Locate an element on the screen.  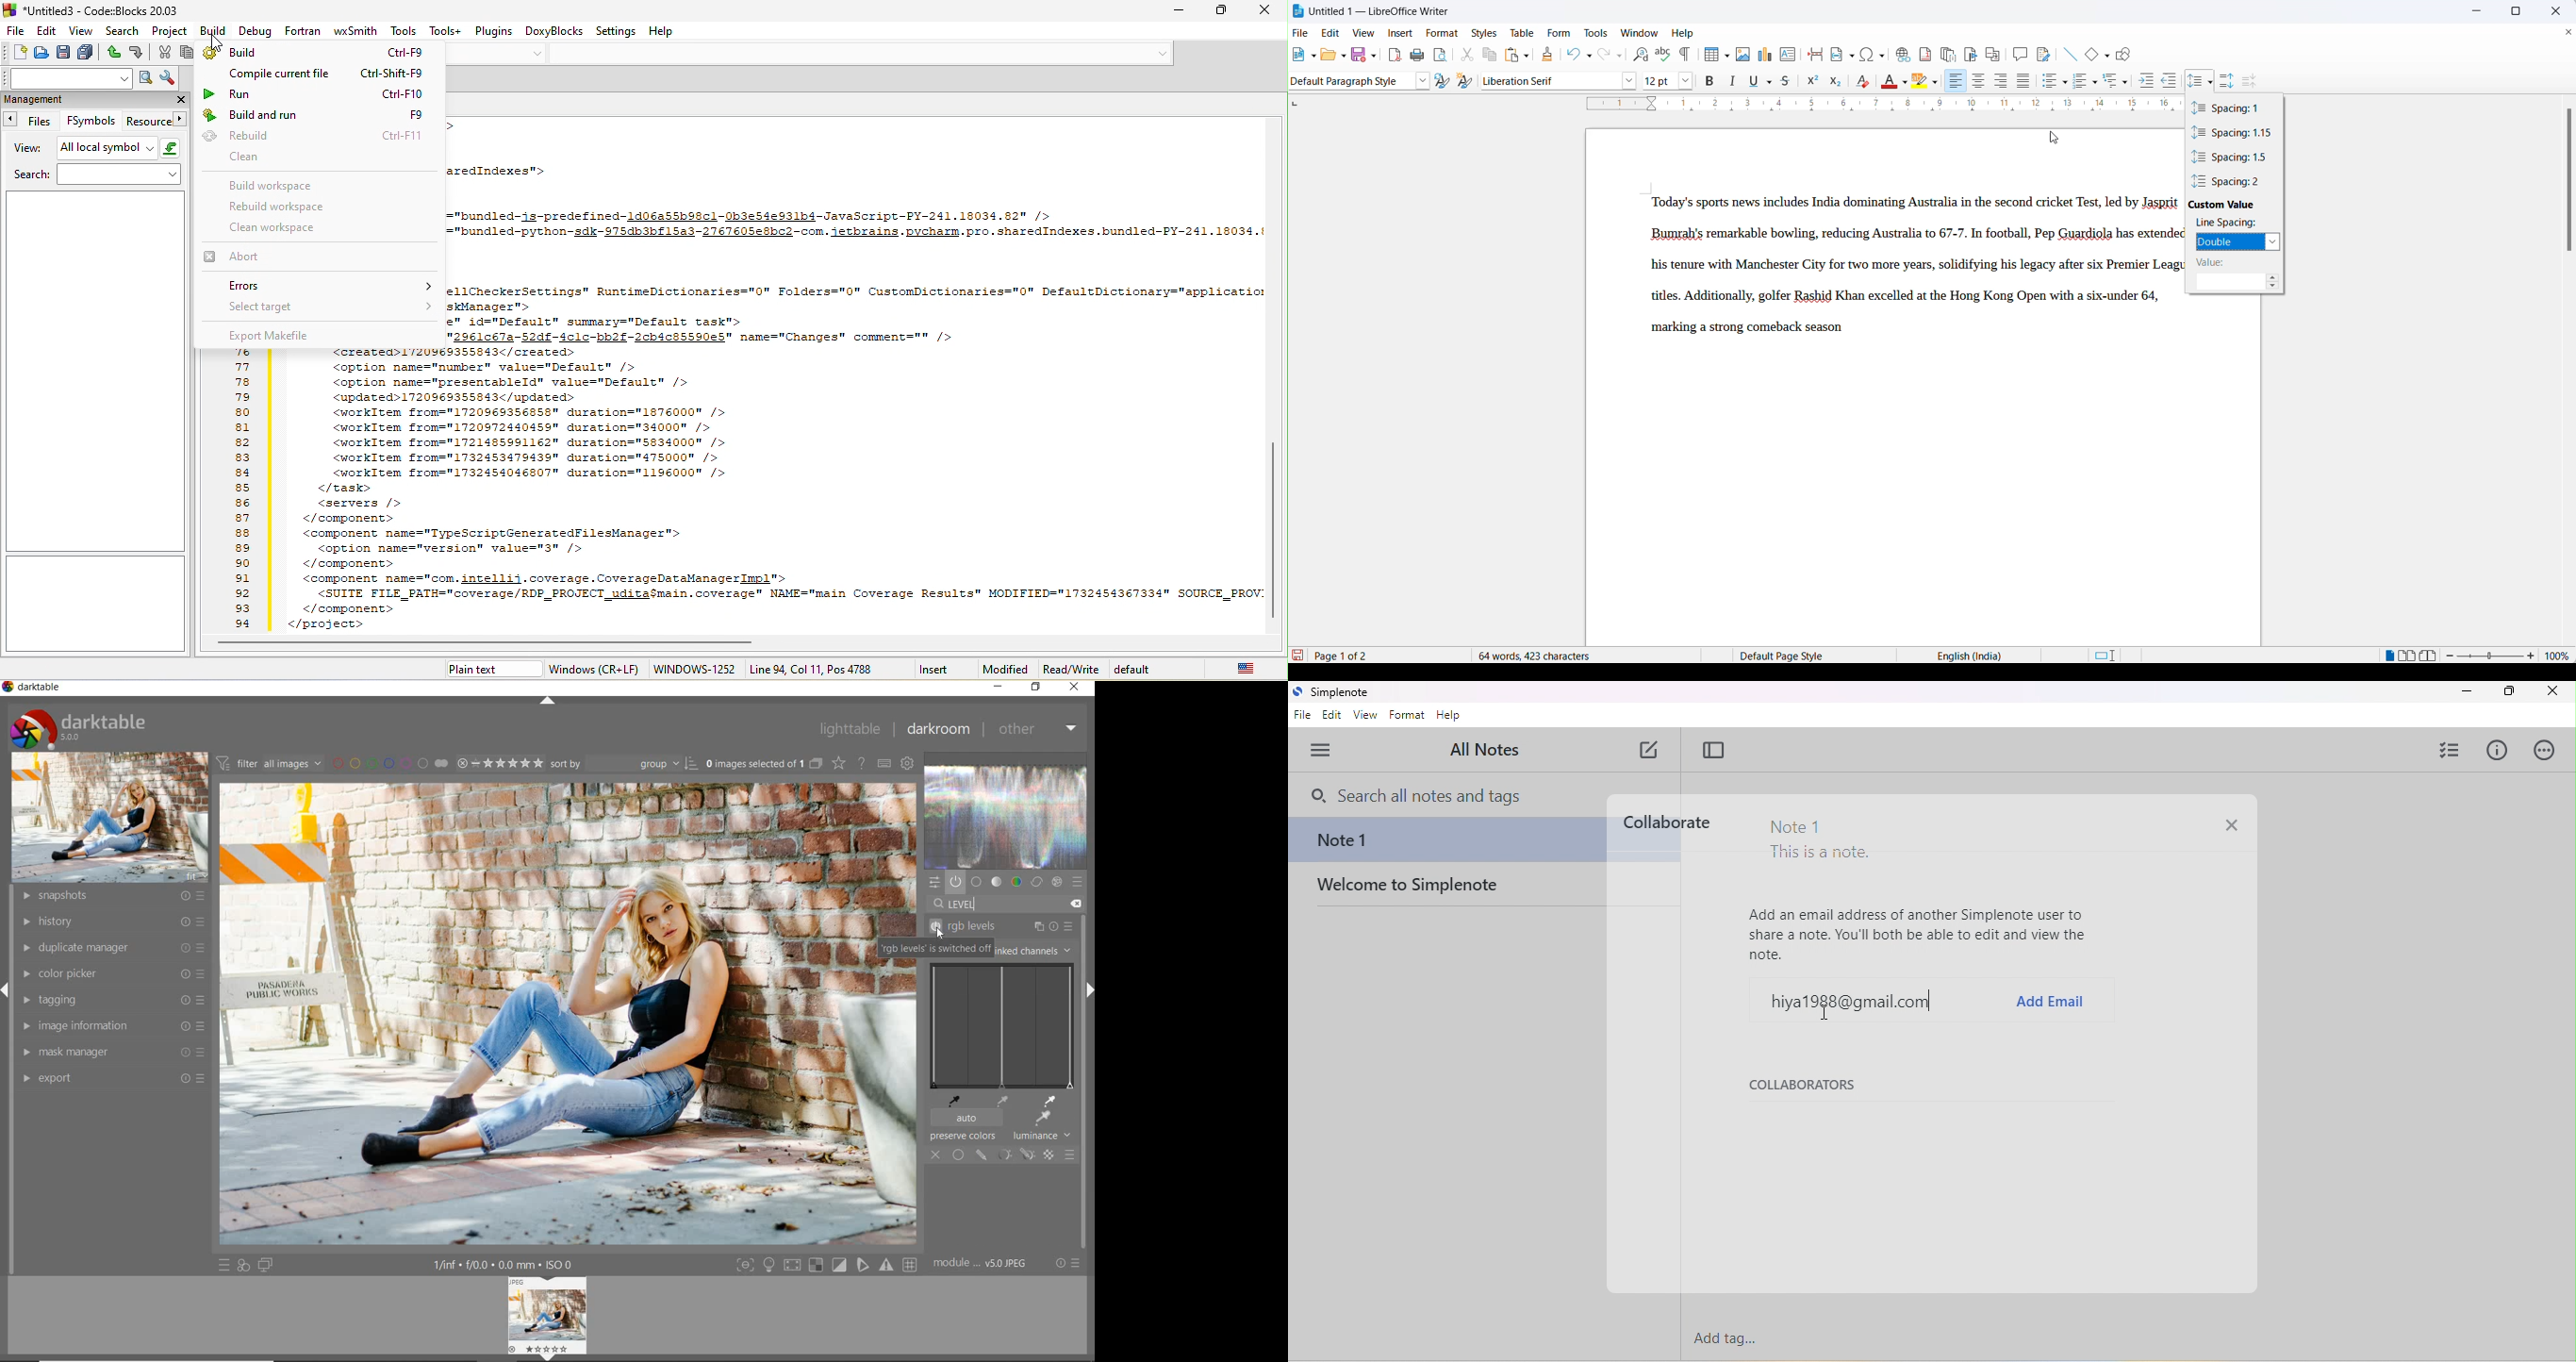
close is located at coordinates (179, 99).